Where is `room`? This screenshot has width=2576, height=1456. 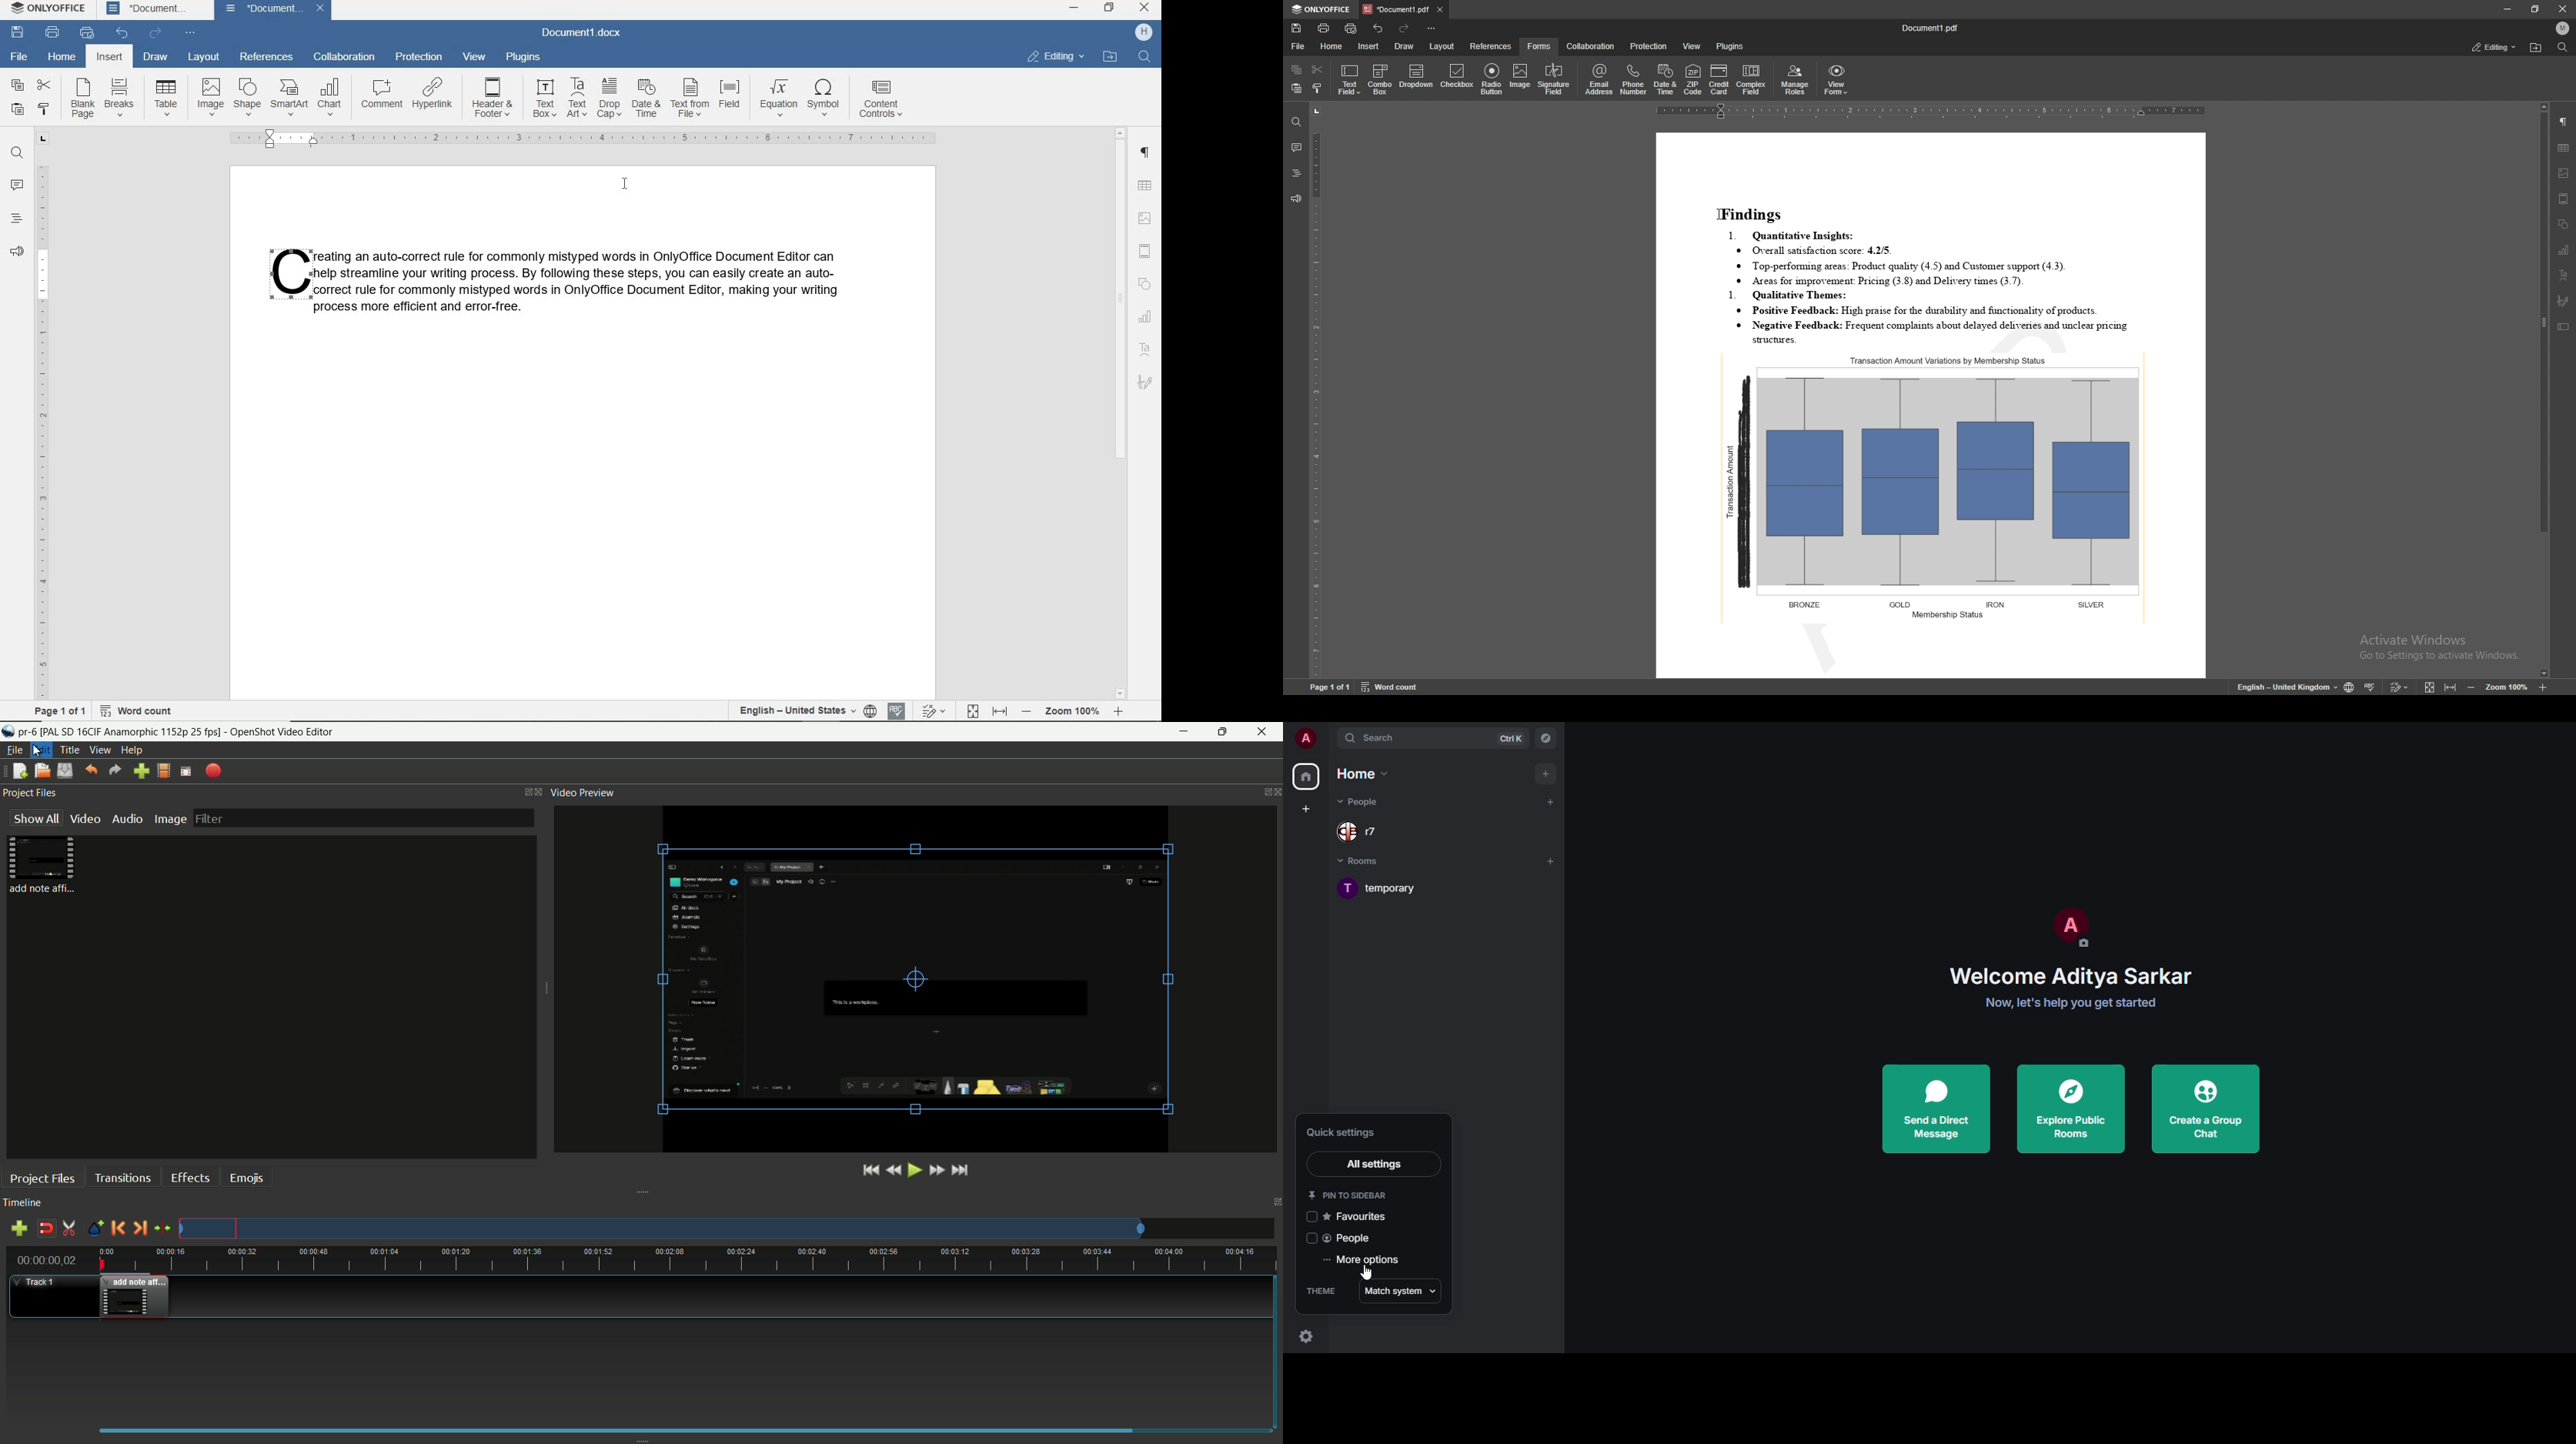 room is located at coordinates (1396, 888).